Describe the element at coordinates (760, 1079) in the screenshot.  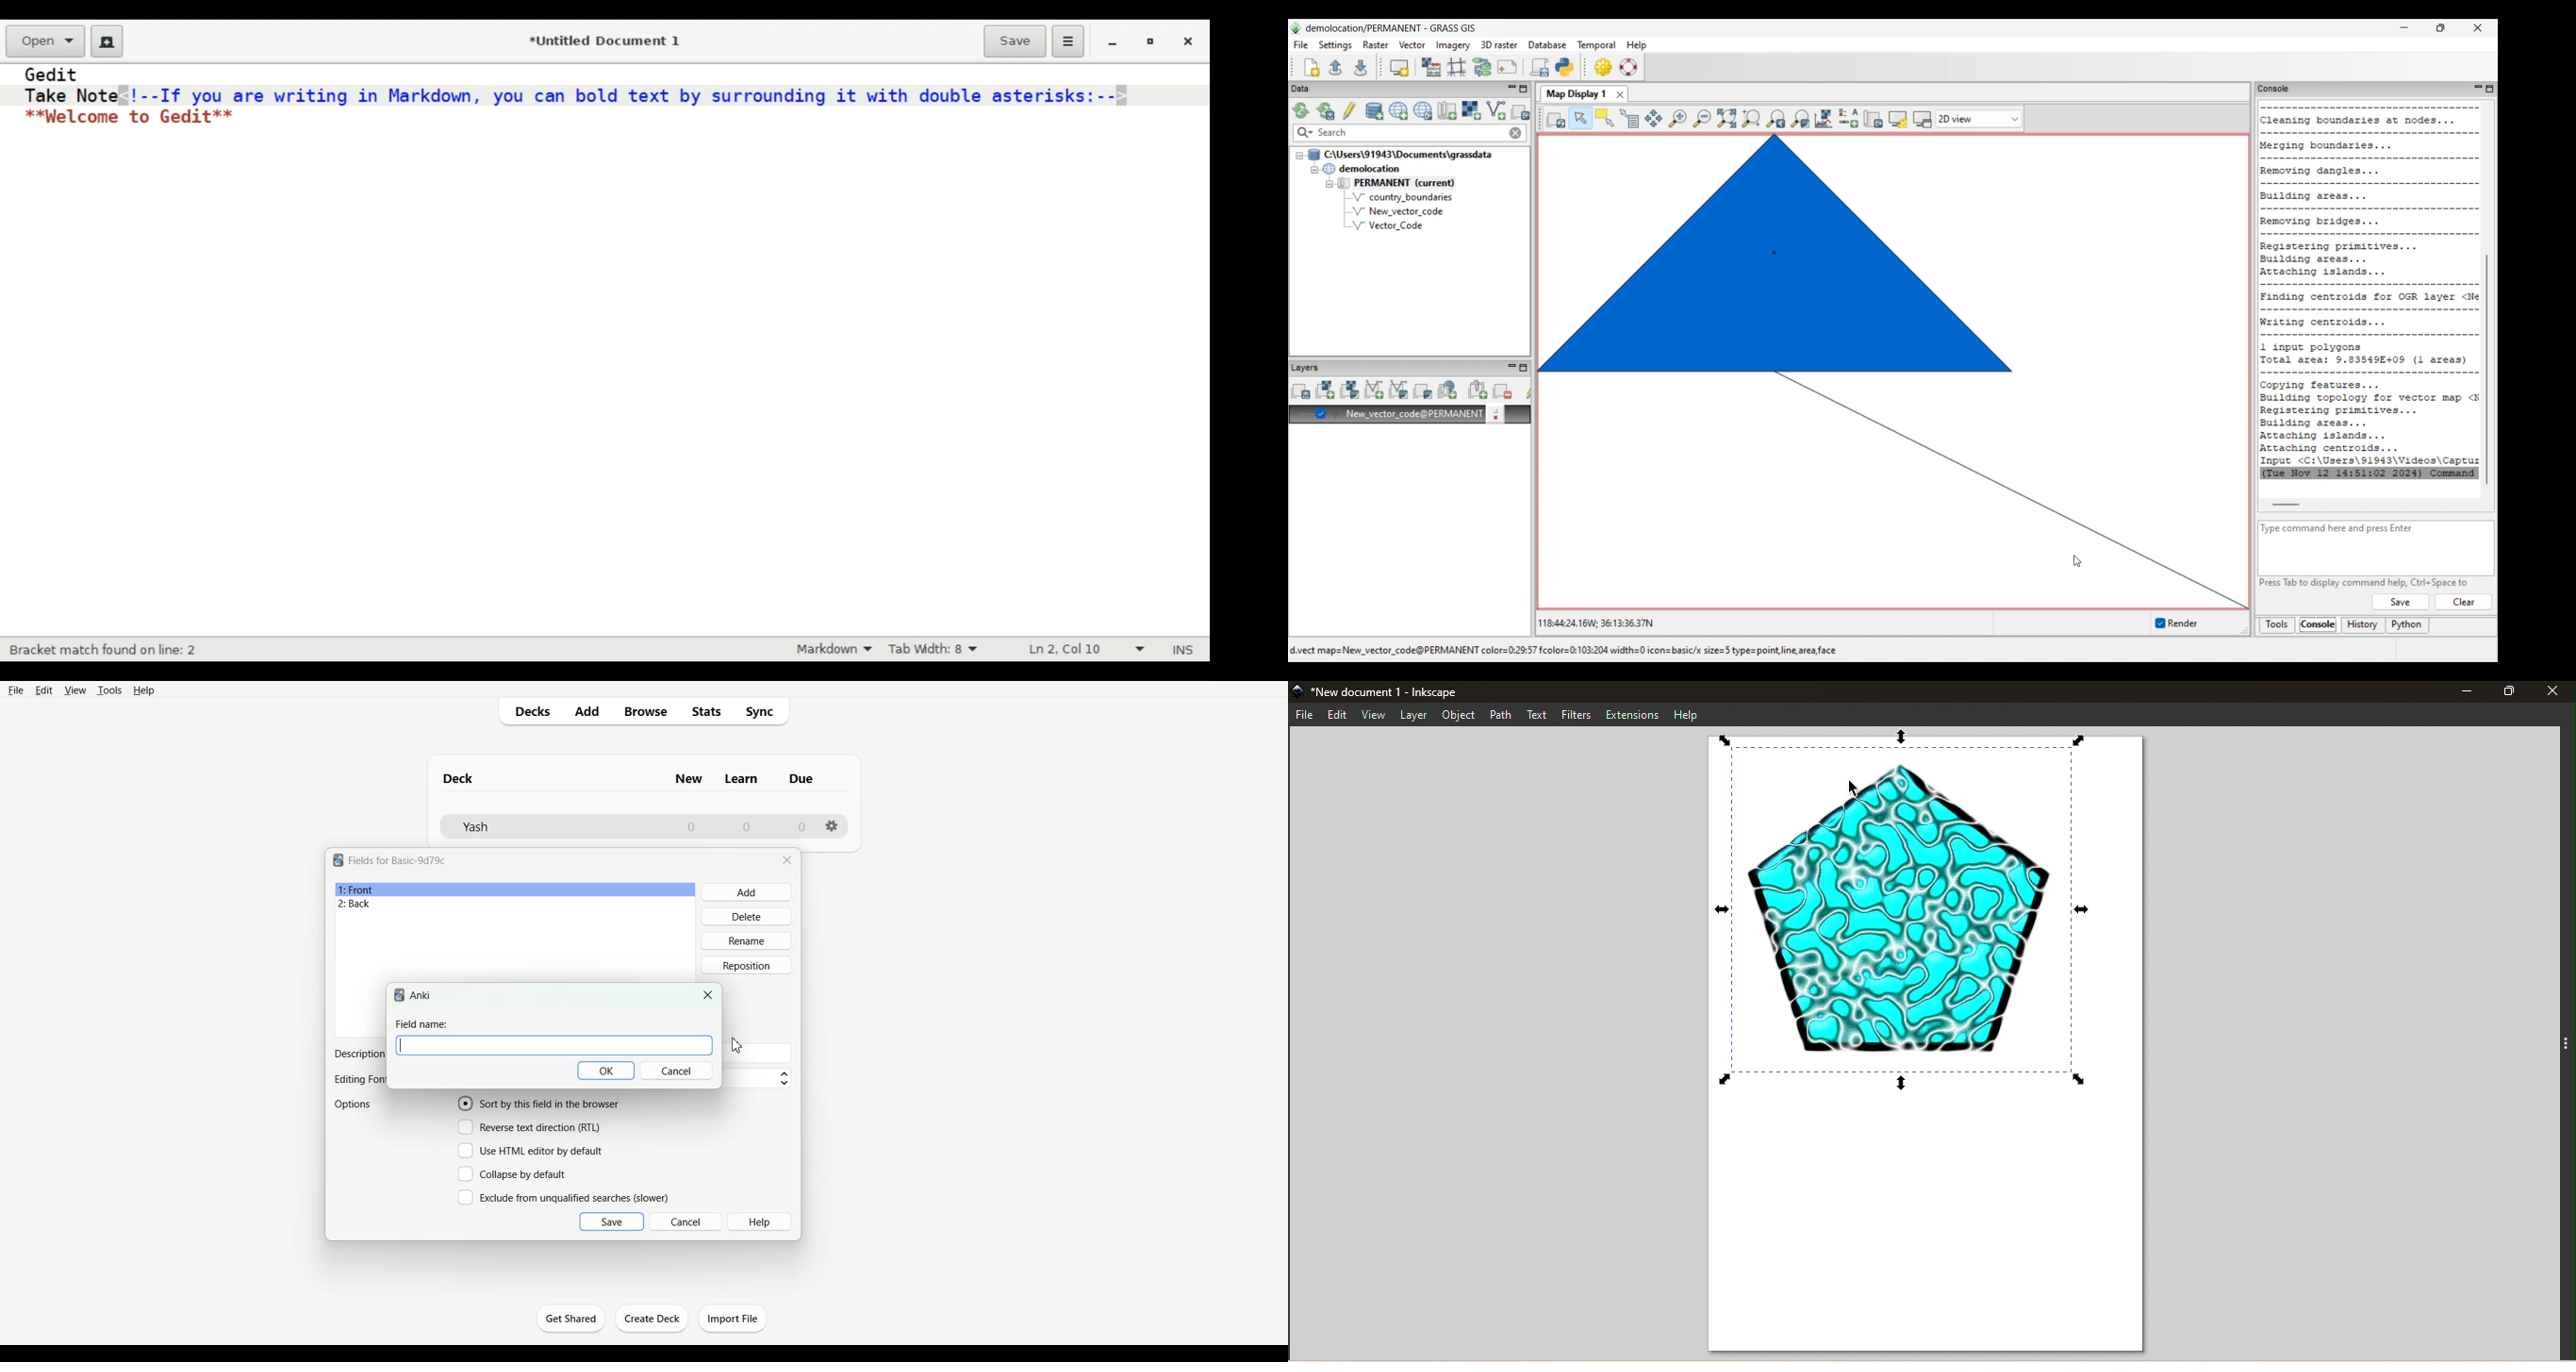
I see `Font size` at that location.